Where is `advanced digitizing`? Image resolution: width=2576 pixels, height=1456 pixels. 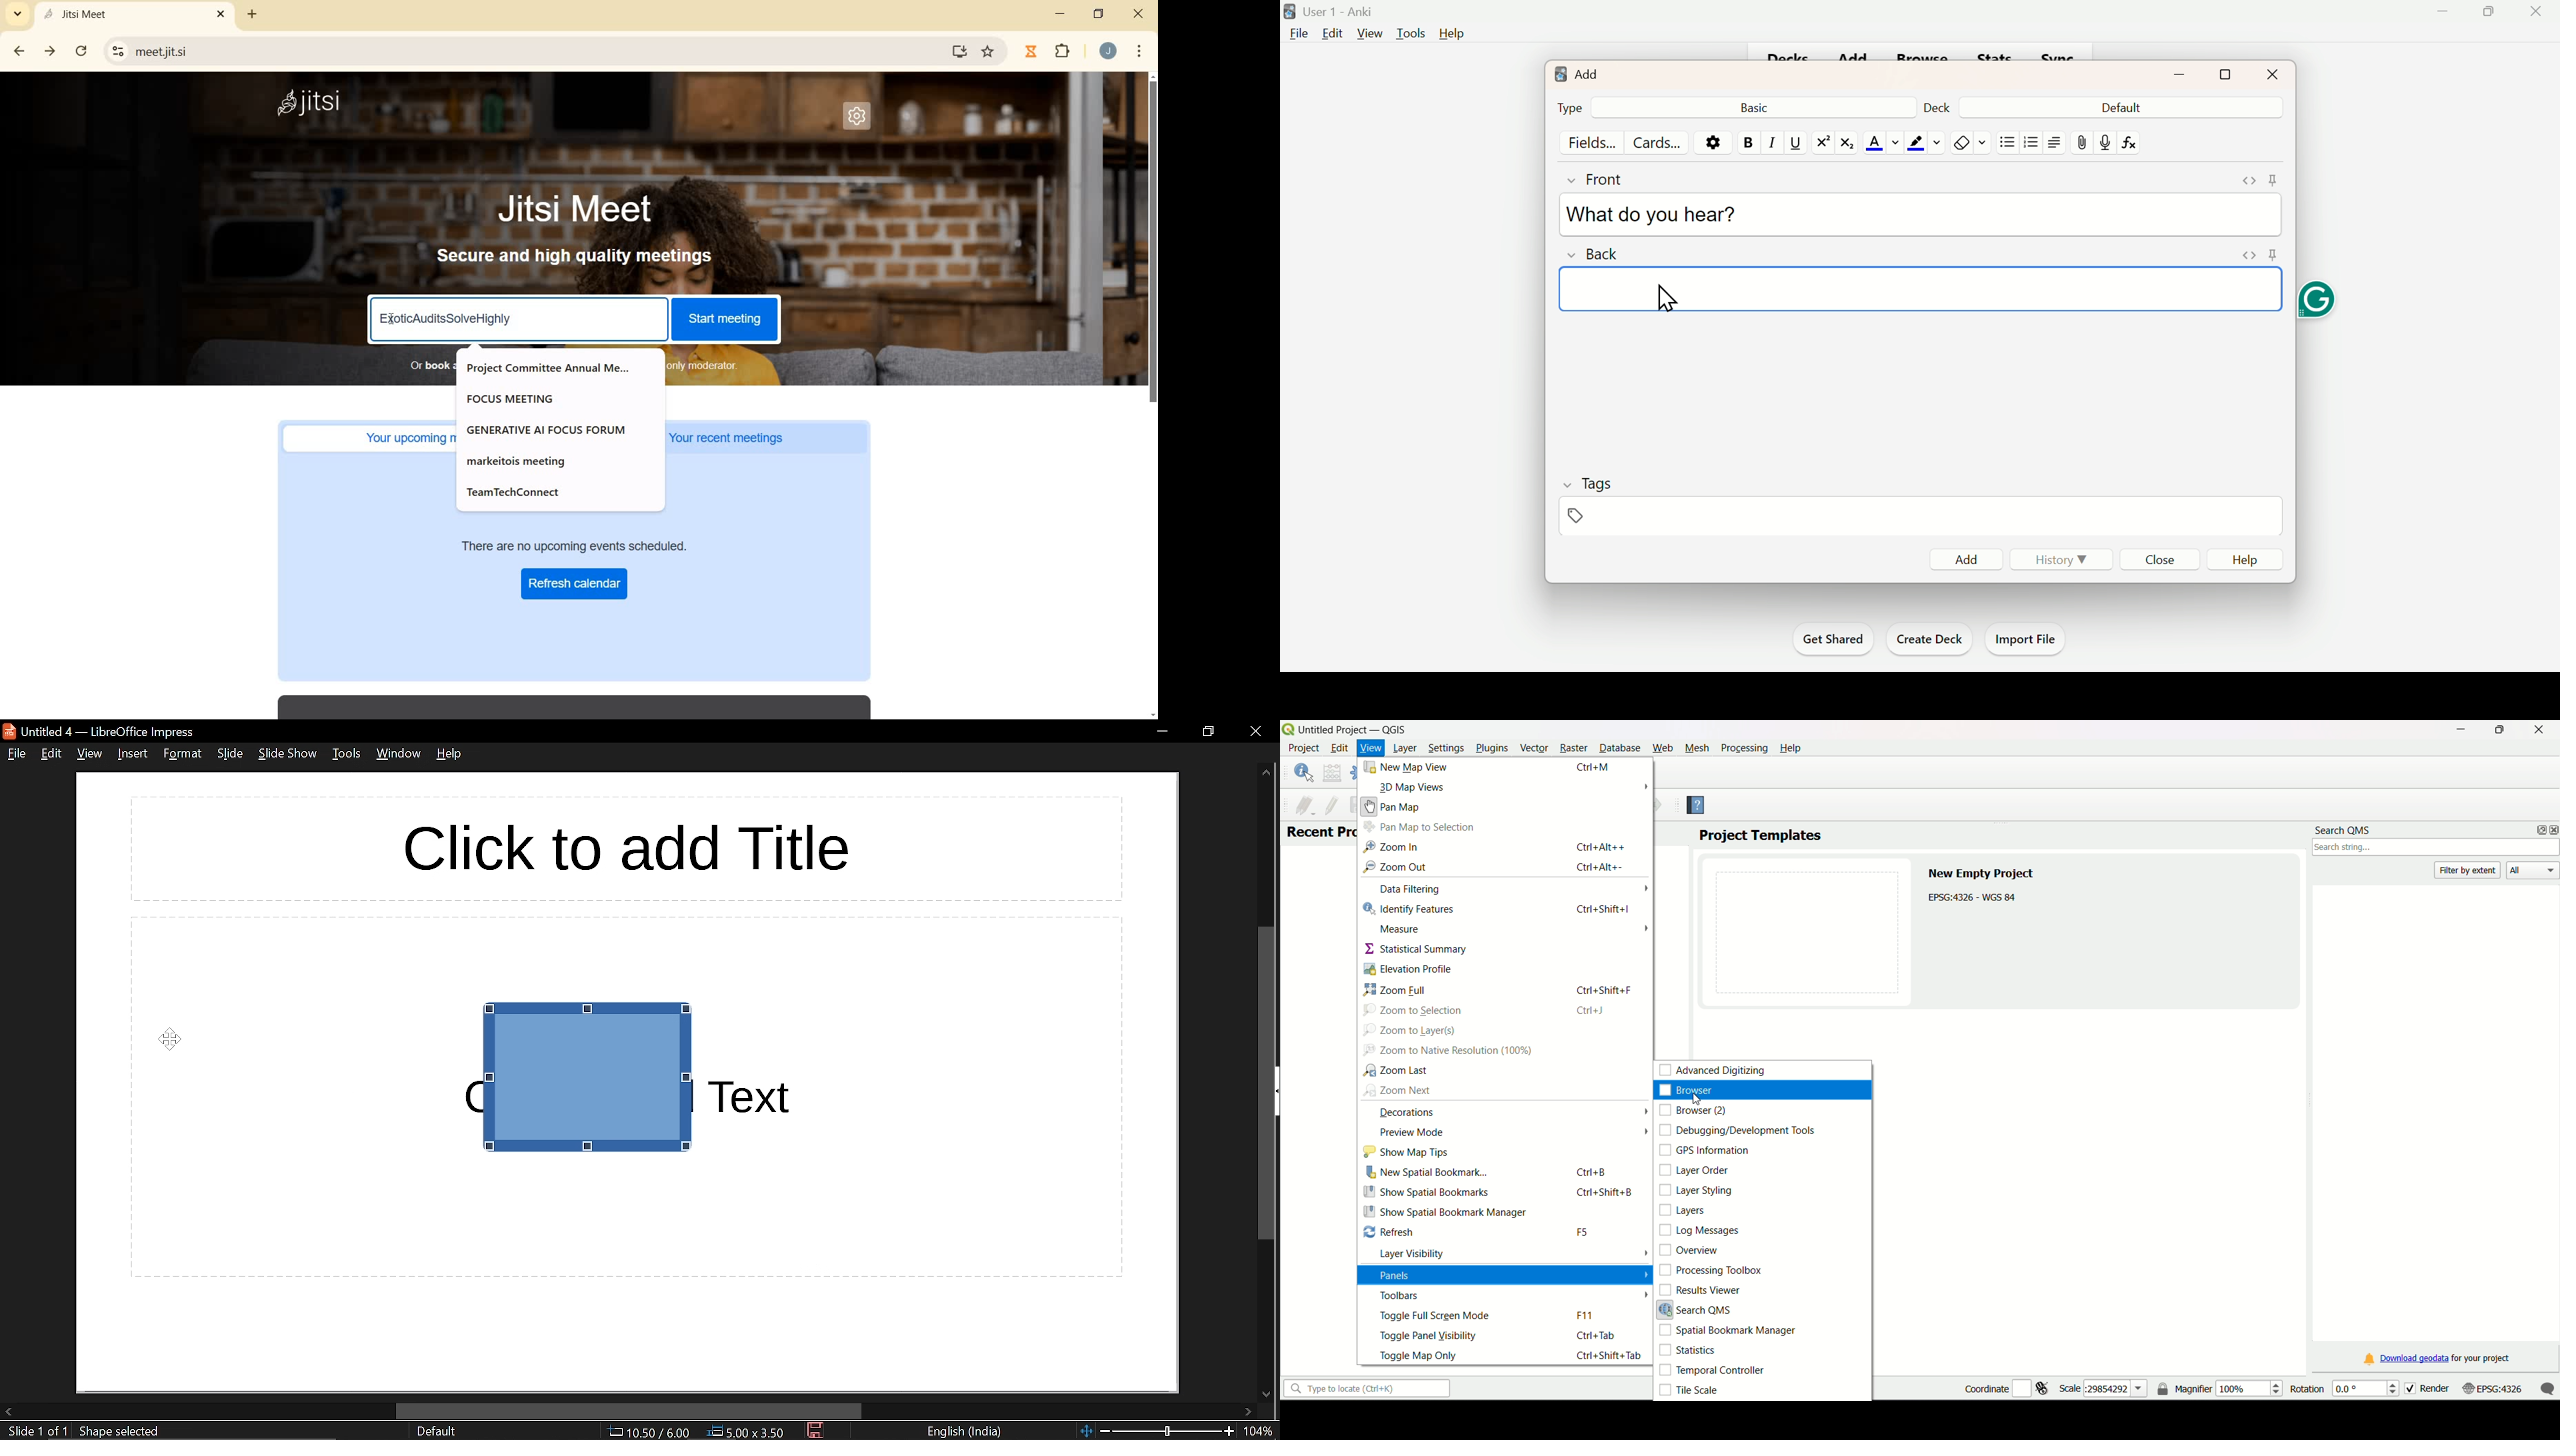
advanced digitizing is located at coordinates (1711, 1069).